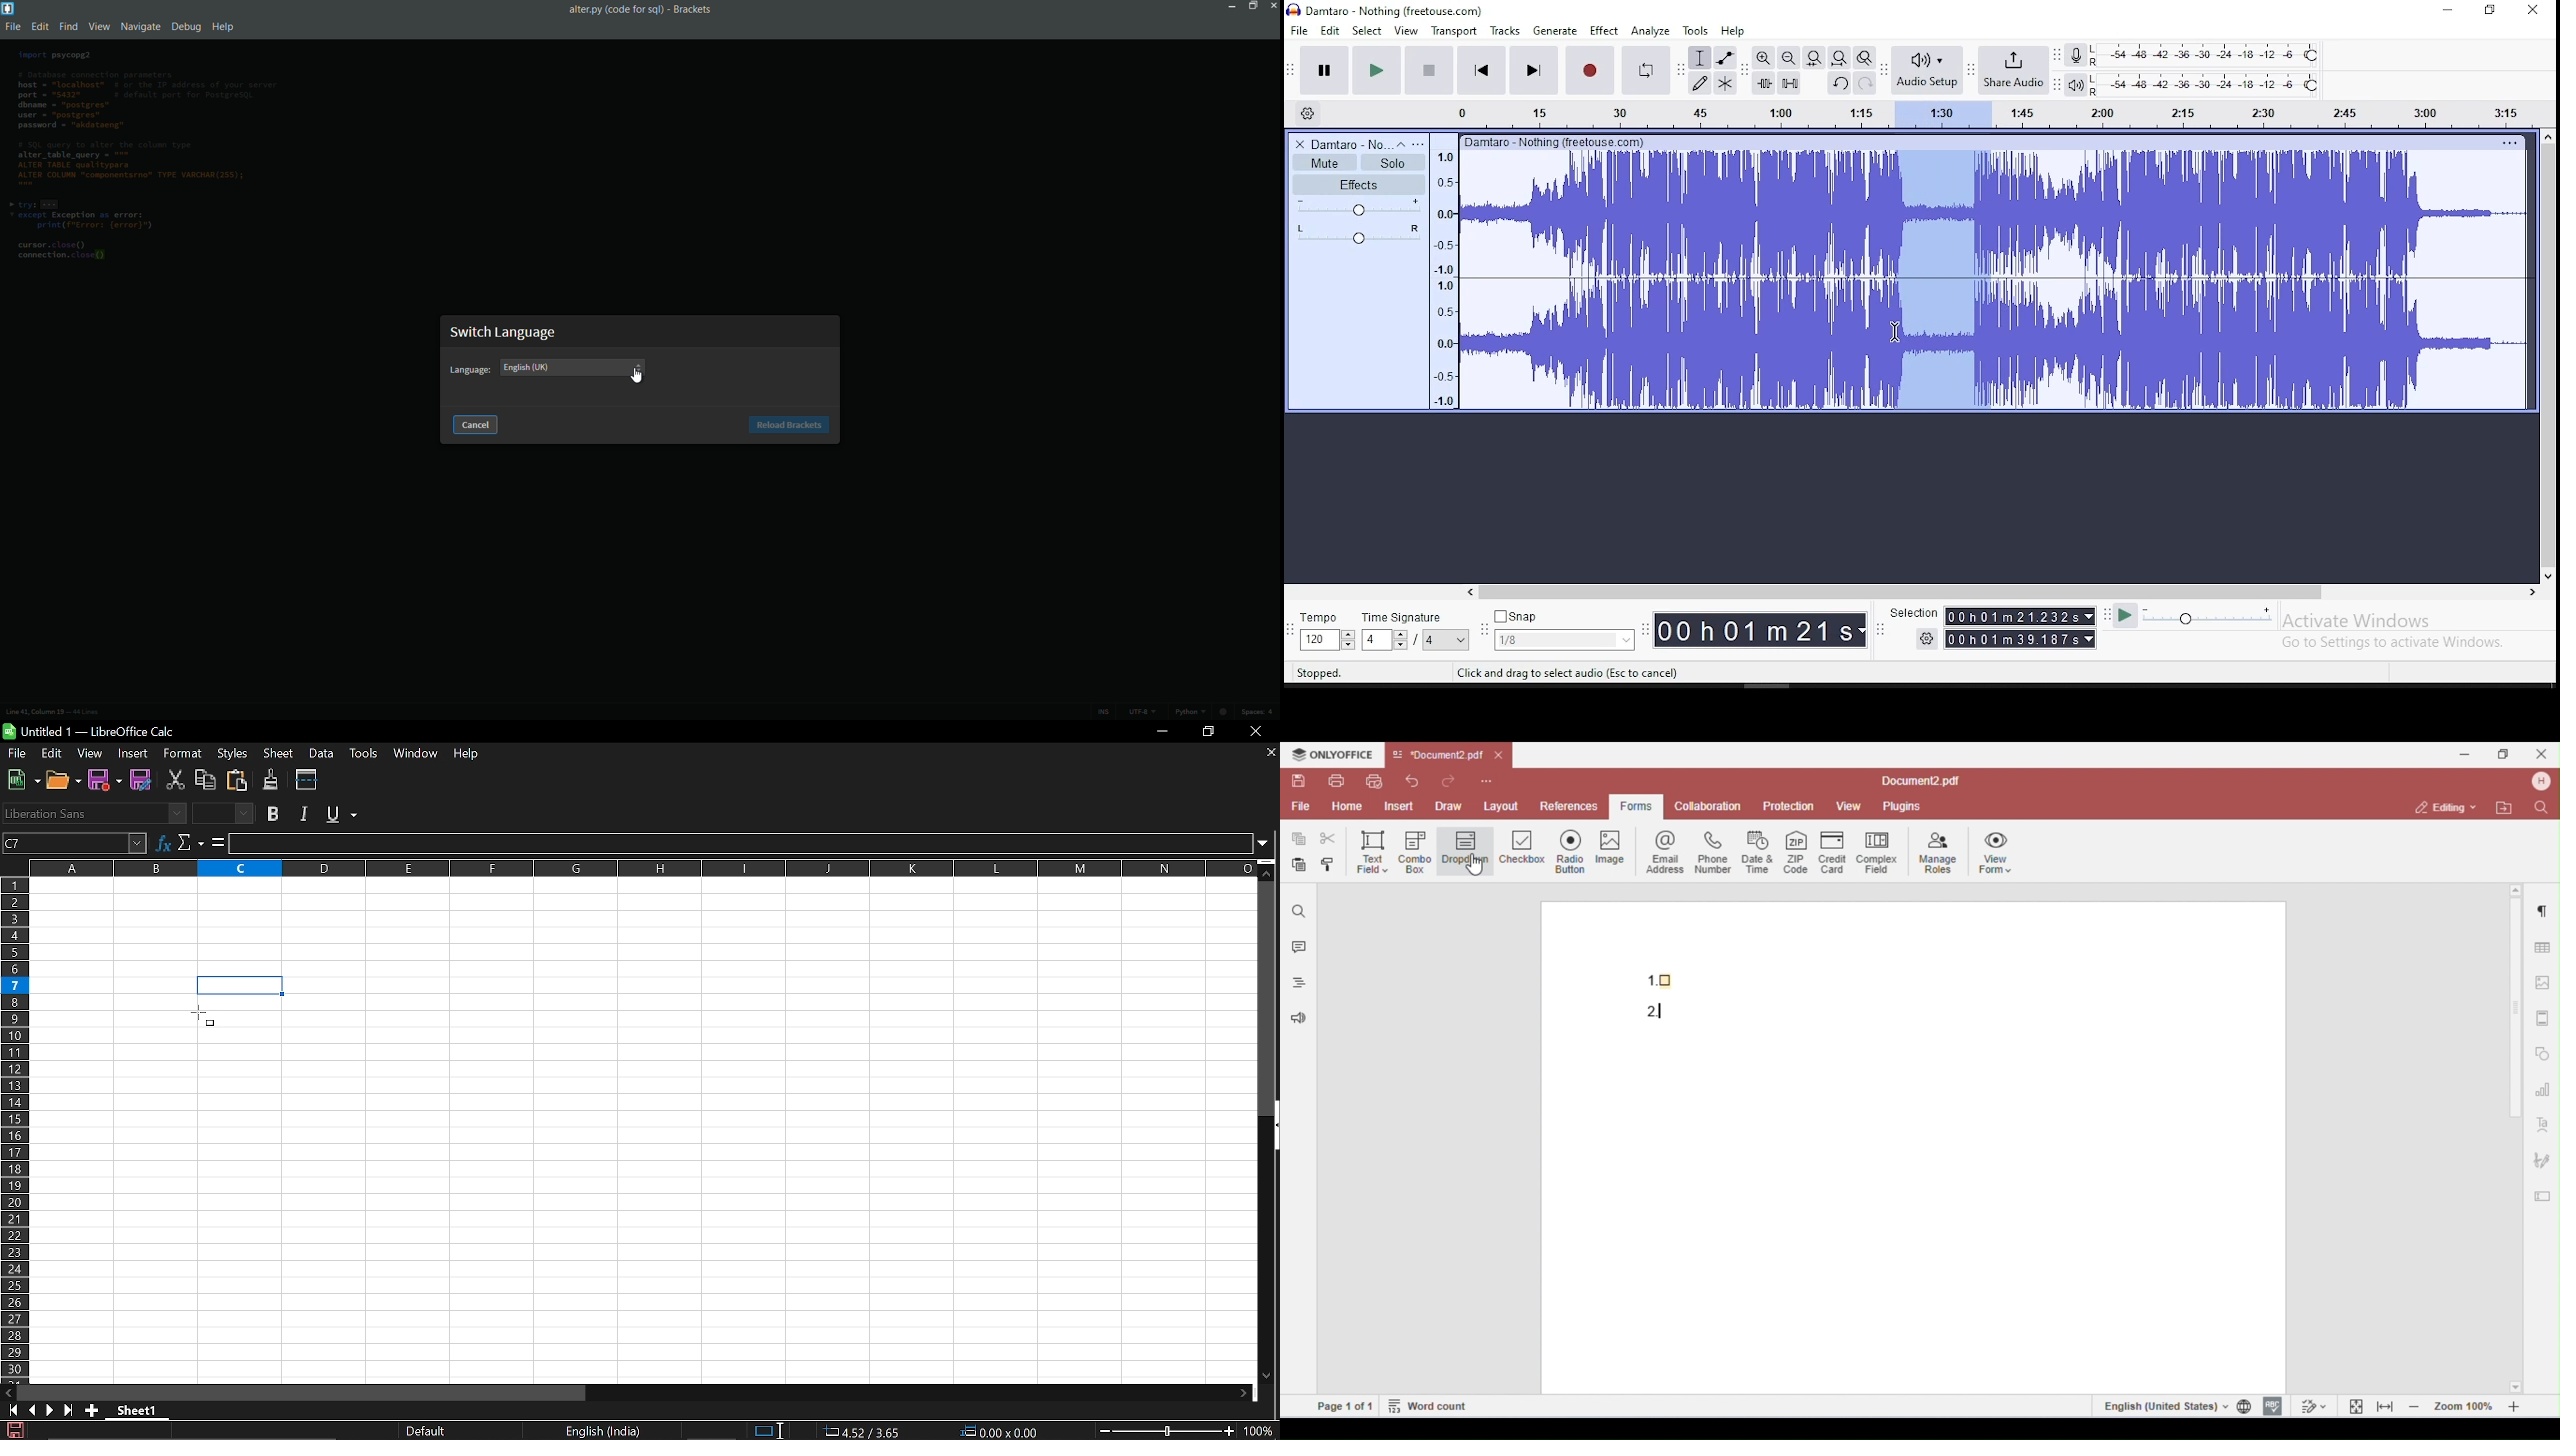 Image resolution: width=2576 pixels, height=1456 pixels. What do you see at coordinates (1418, 144) in the screenshot?
I see `open menu` at bounding box center [1418, 144].